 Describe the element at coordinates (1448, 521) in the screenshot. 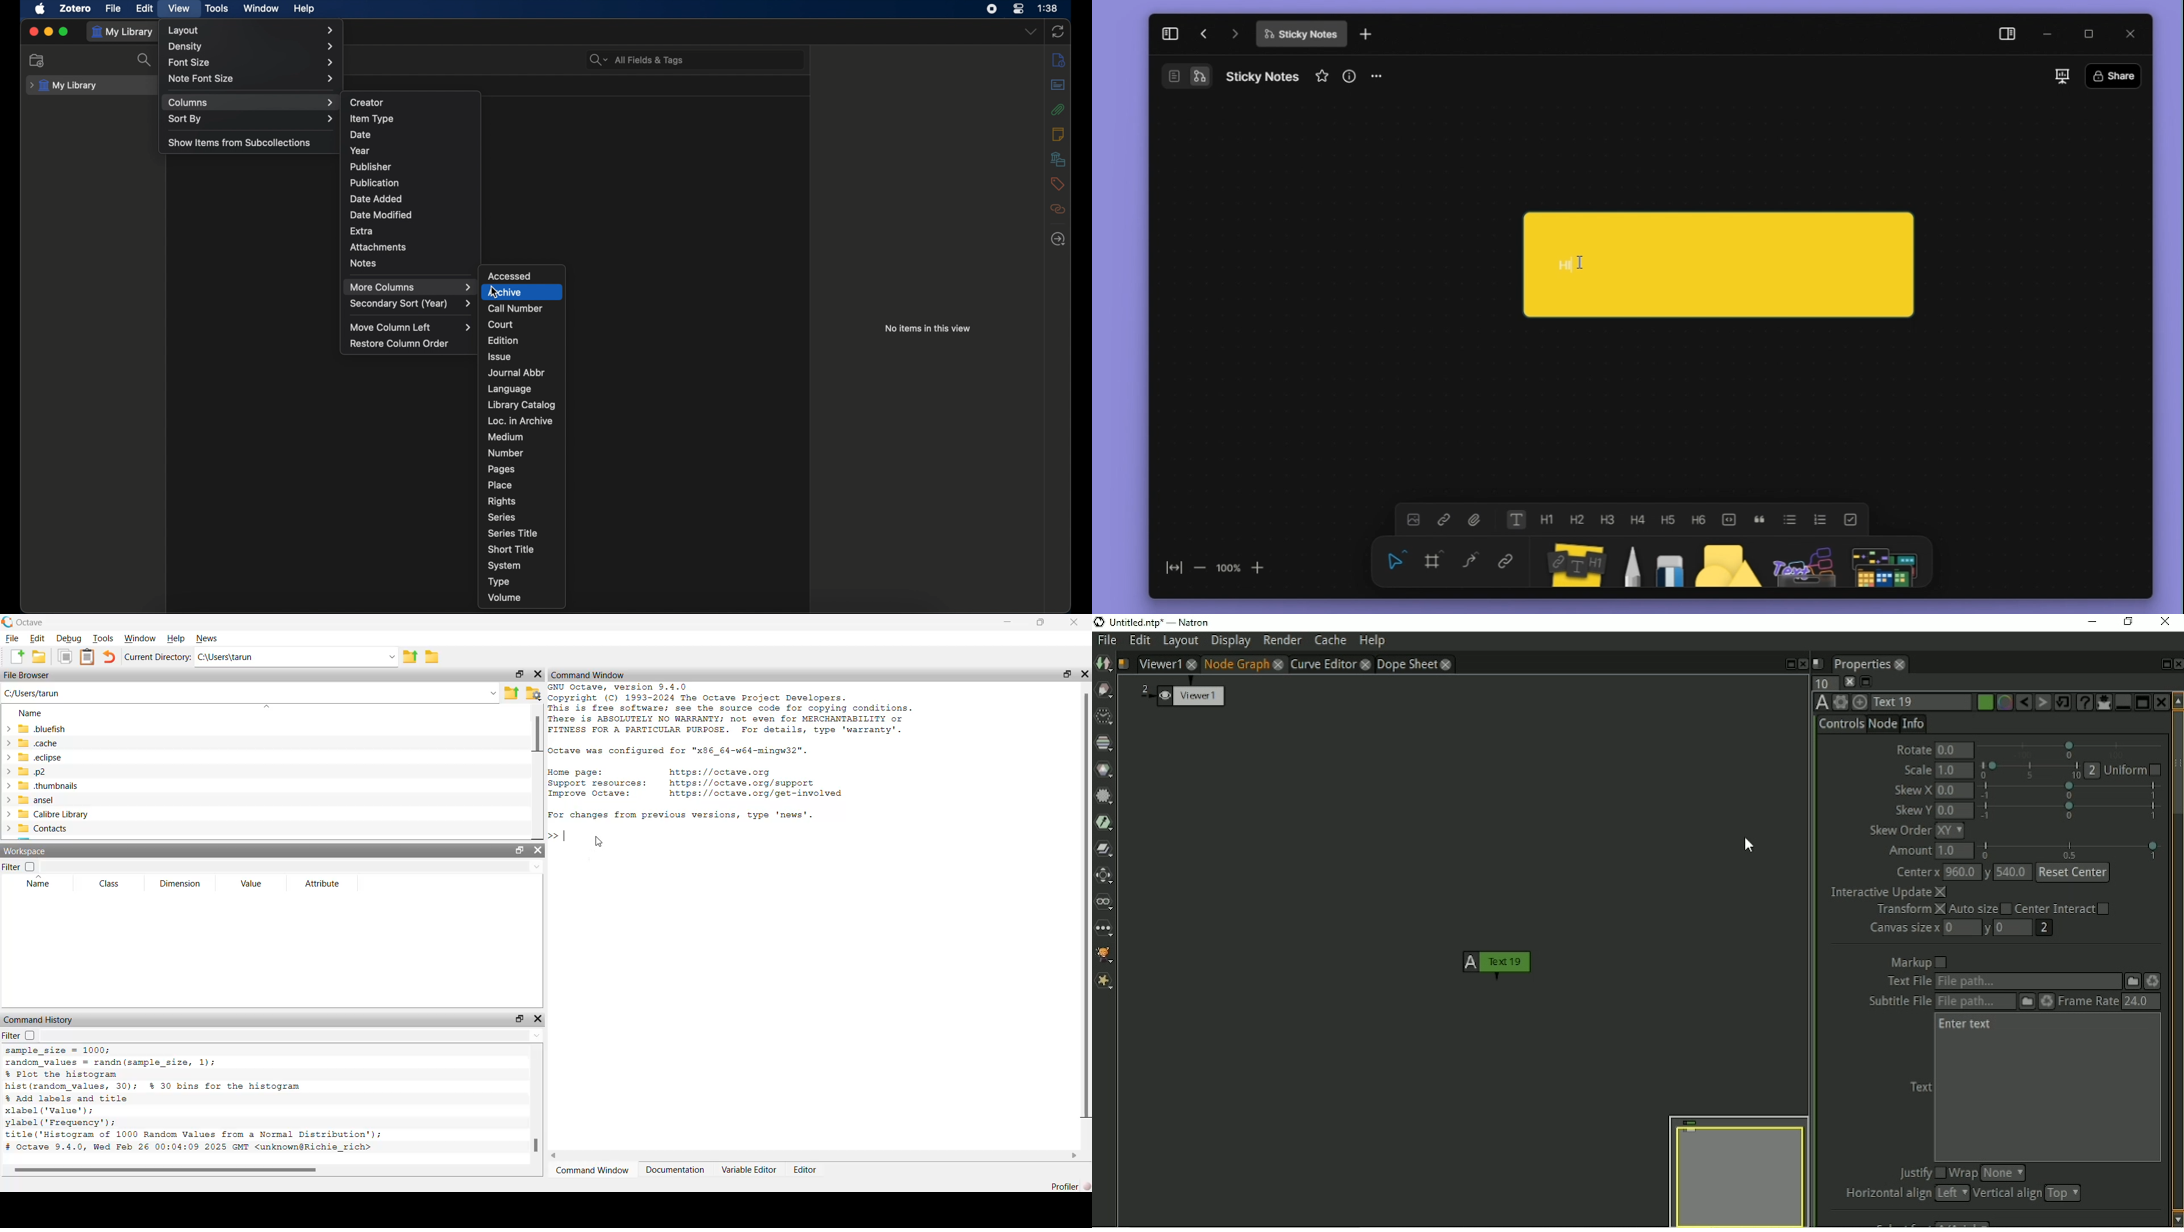

I see `link` at that location.